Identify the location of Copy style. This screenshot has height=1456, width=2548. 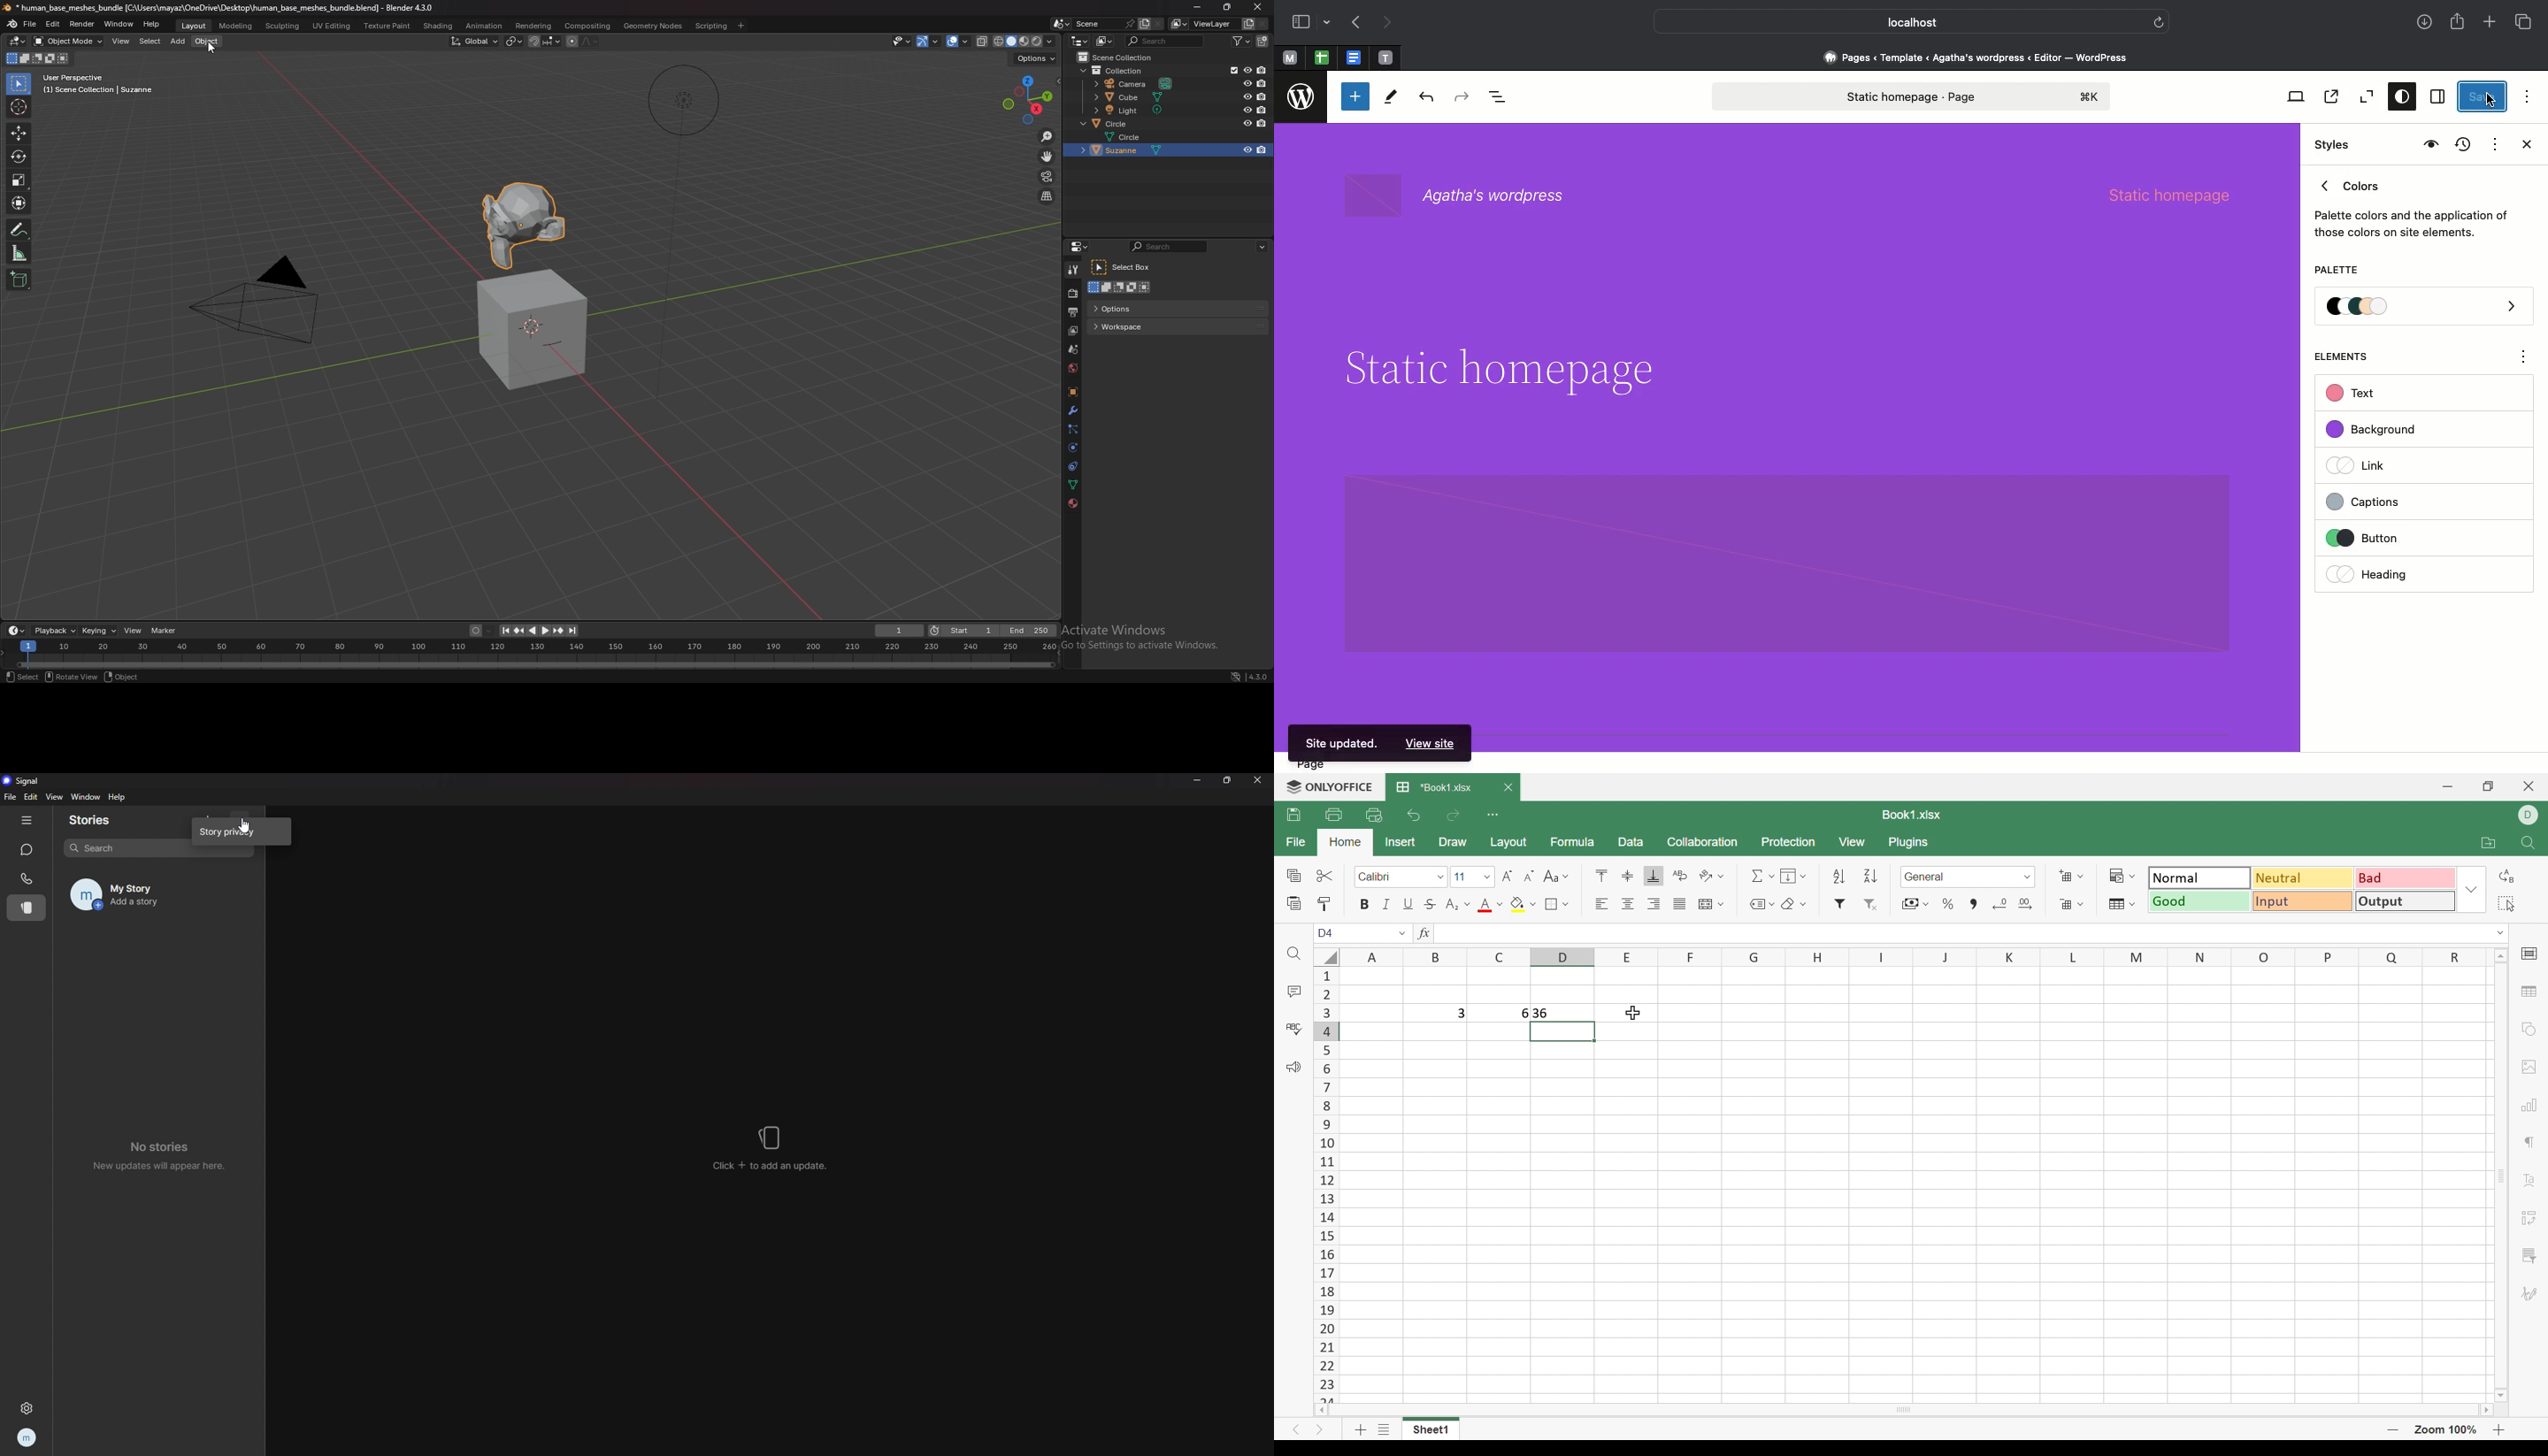
(1322, 903).